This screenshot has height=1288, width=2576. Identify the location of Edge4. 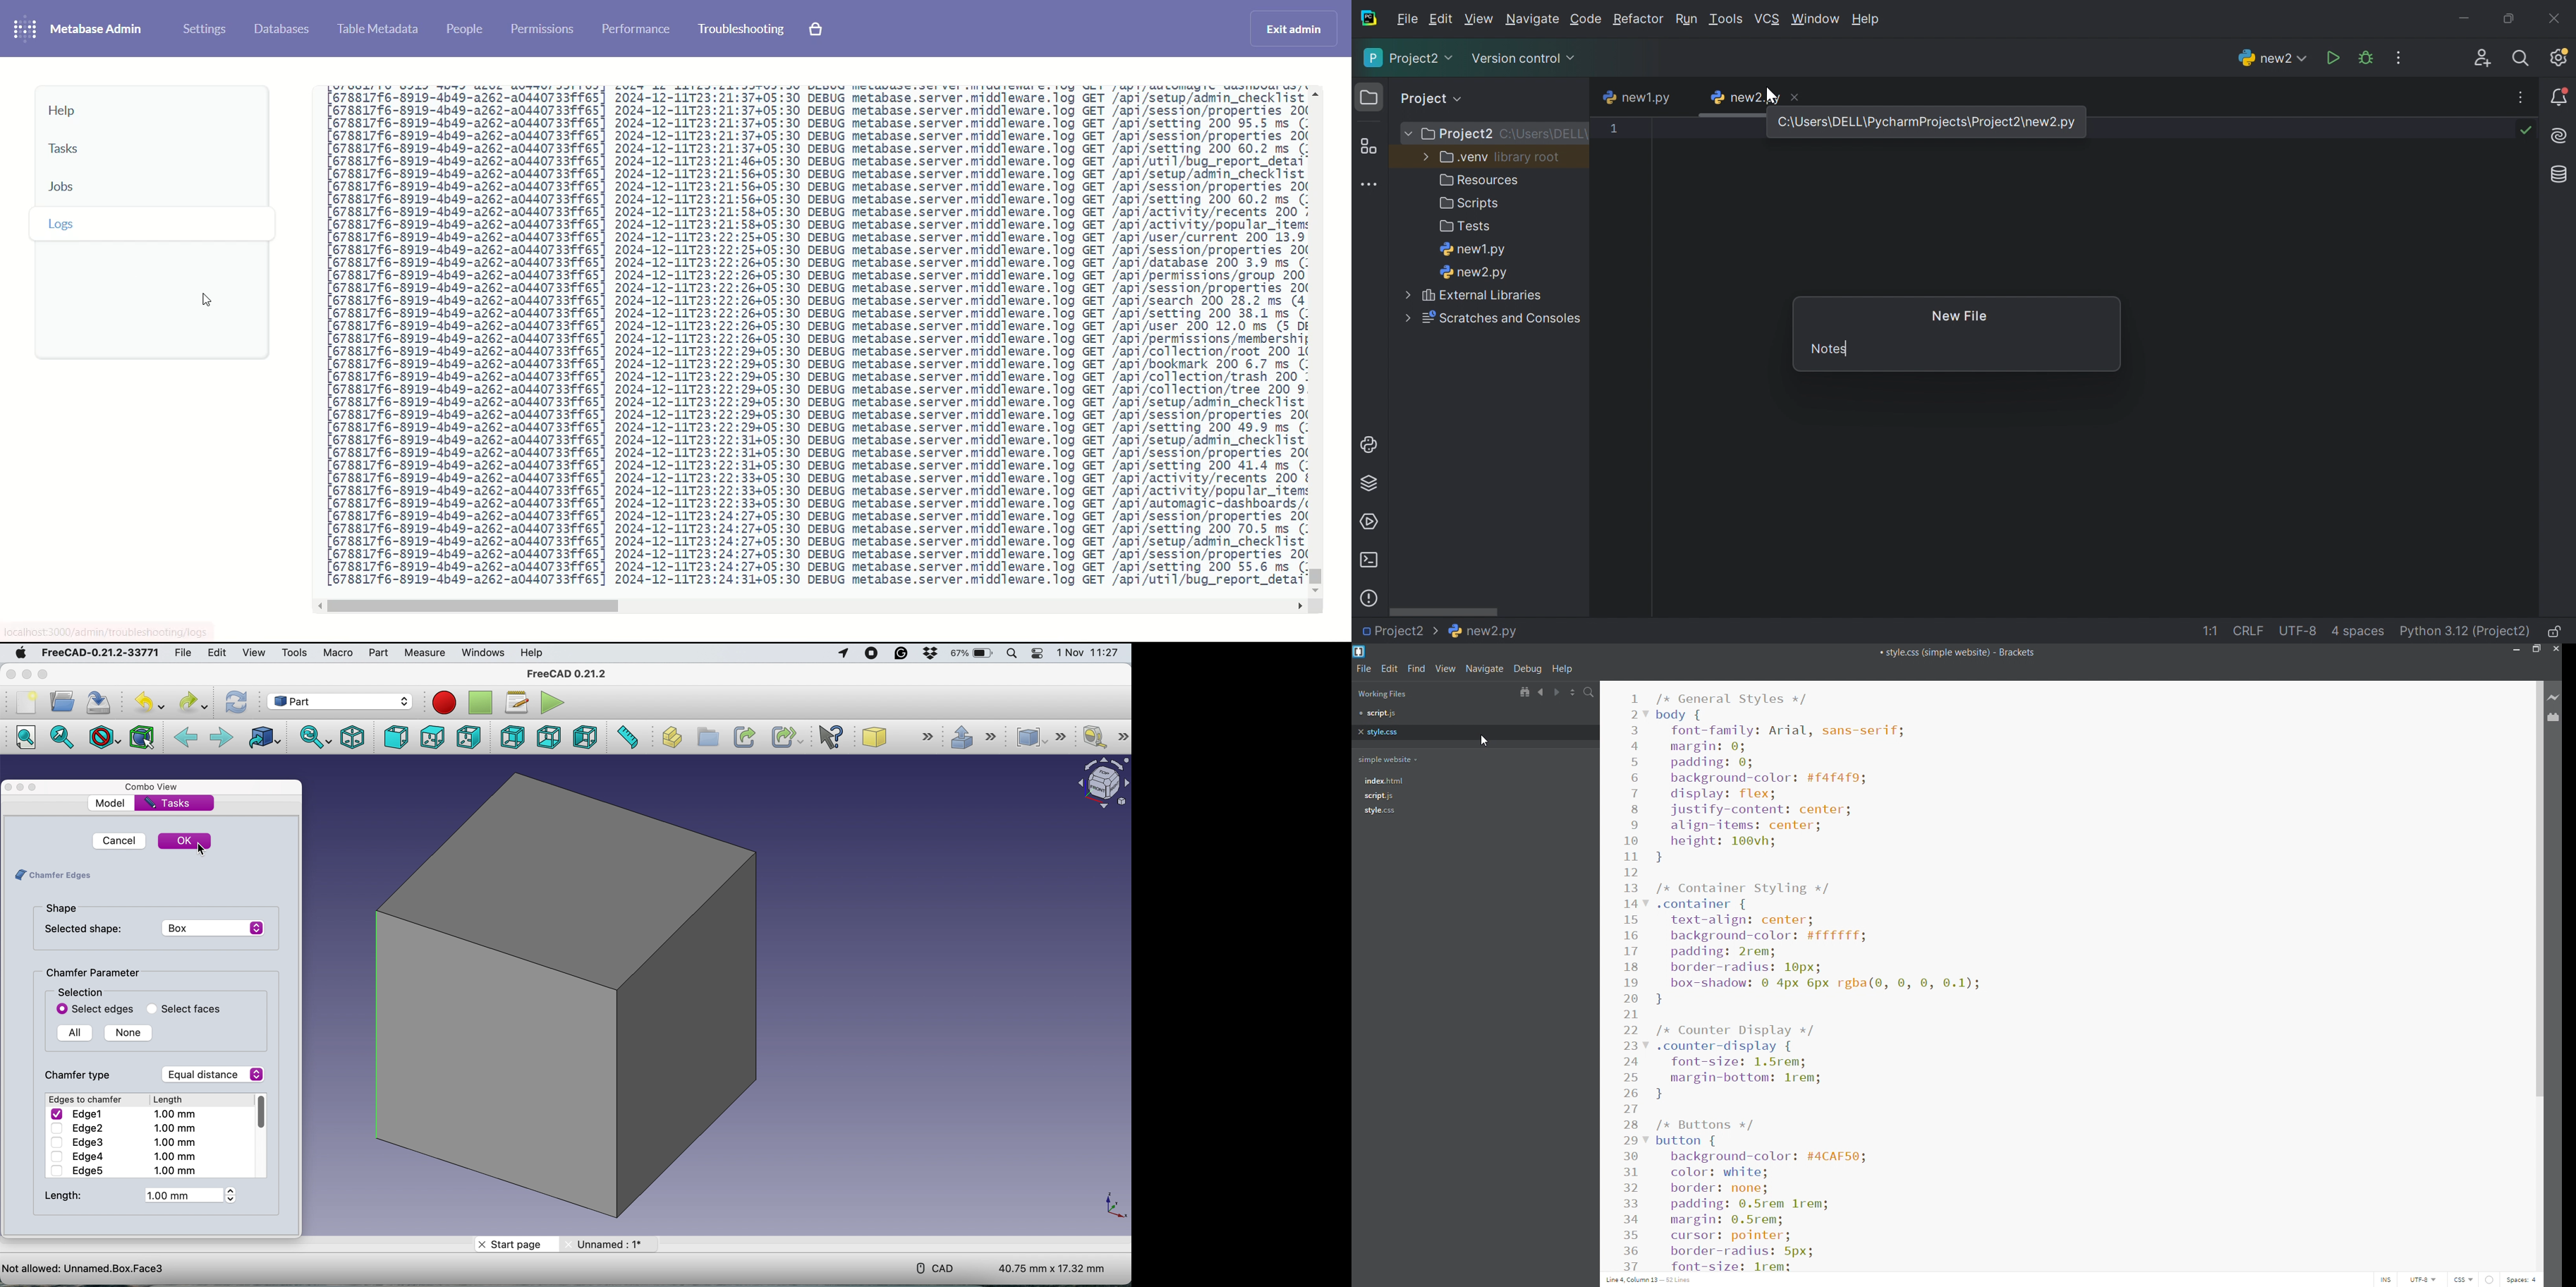
(129, 1155).